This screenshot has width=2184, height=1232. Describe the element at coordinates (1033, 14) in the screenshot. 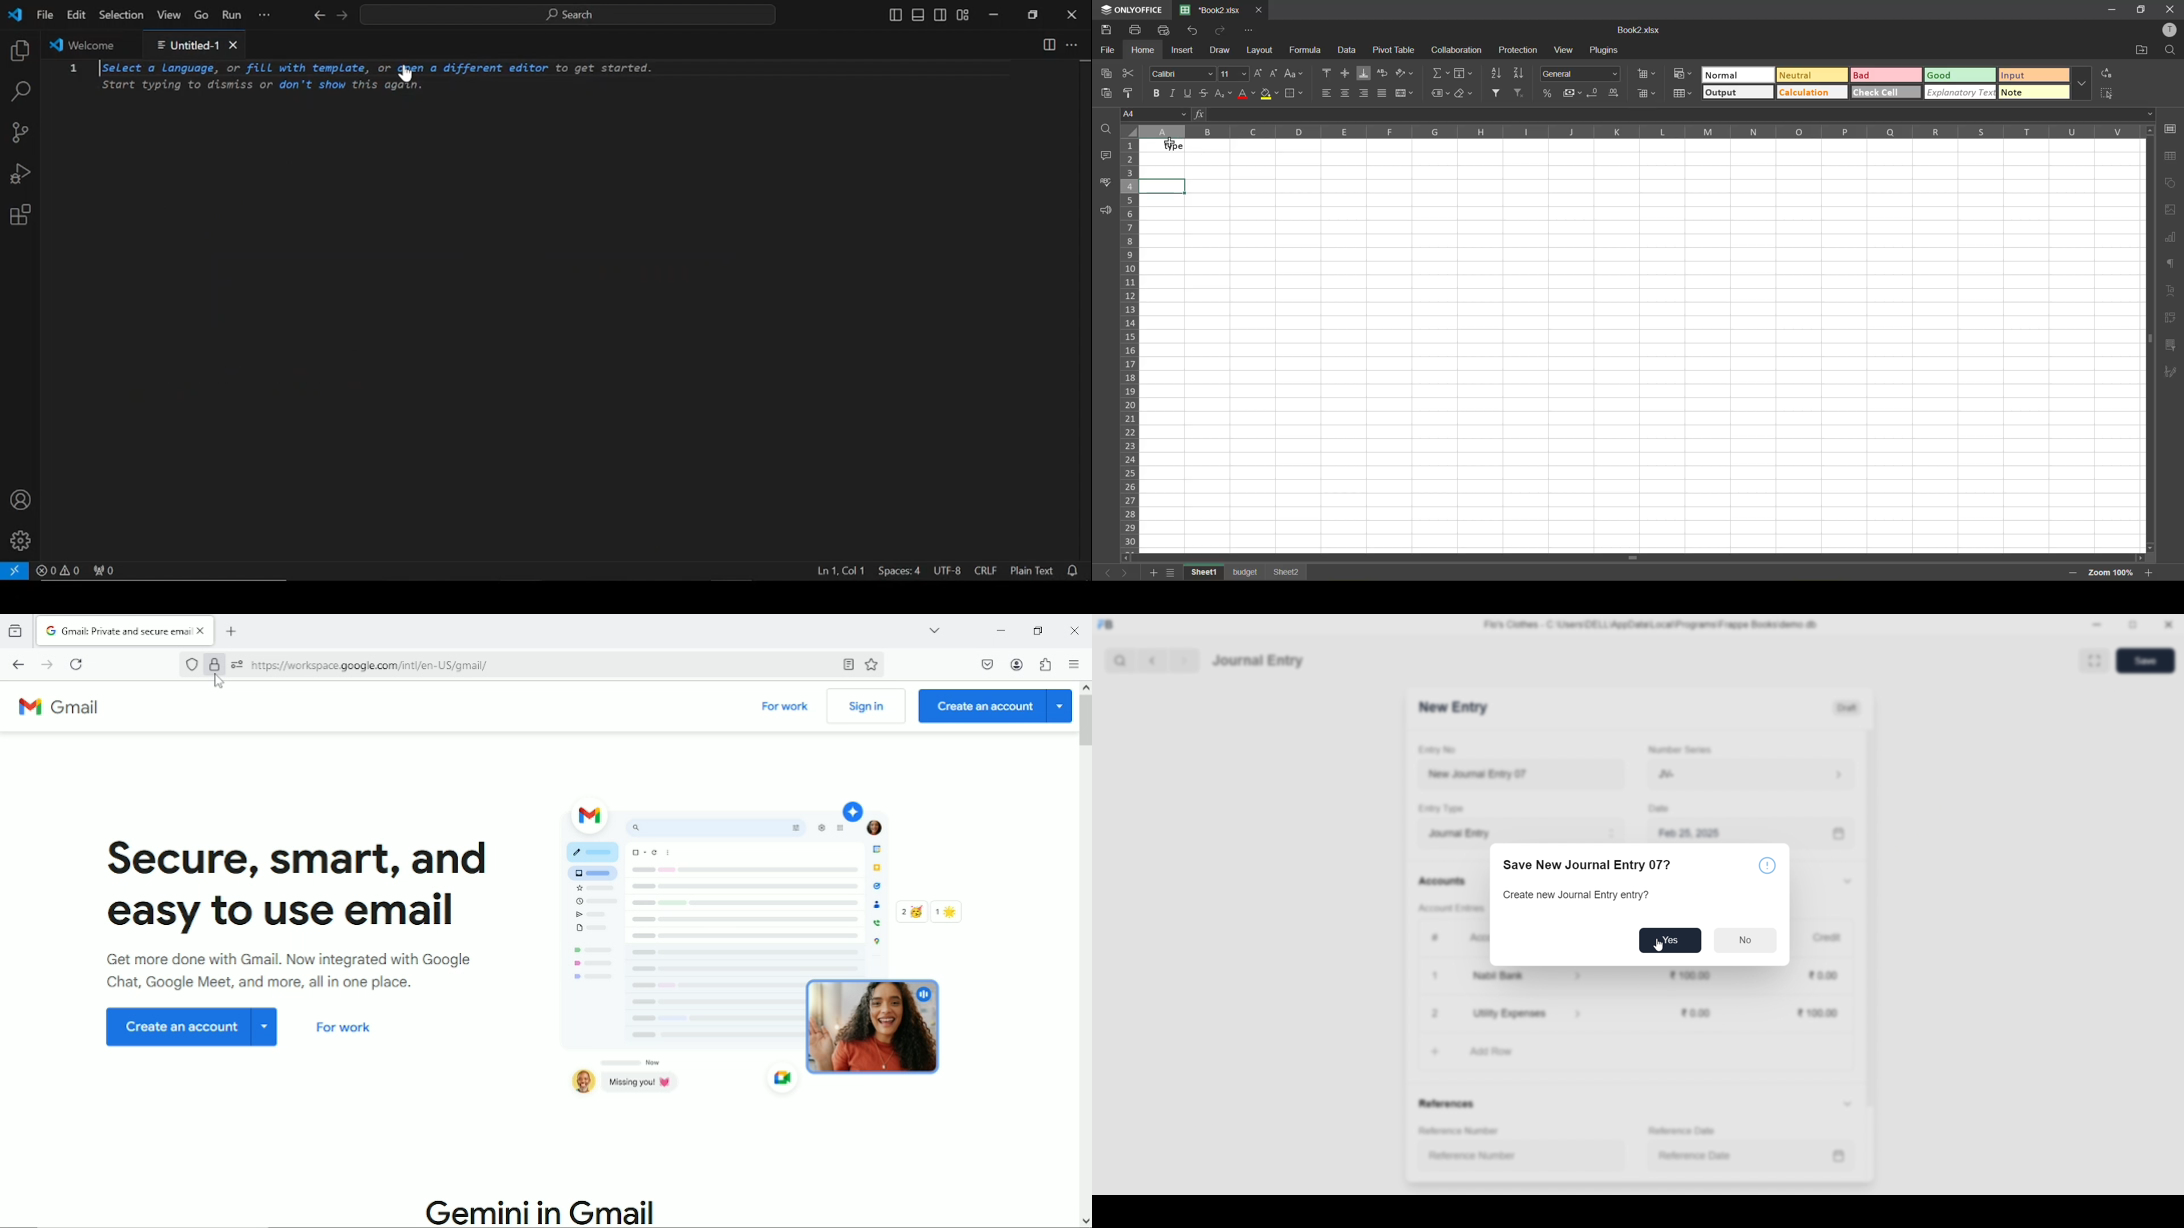

I see `restore down` at that location.